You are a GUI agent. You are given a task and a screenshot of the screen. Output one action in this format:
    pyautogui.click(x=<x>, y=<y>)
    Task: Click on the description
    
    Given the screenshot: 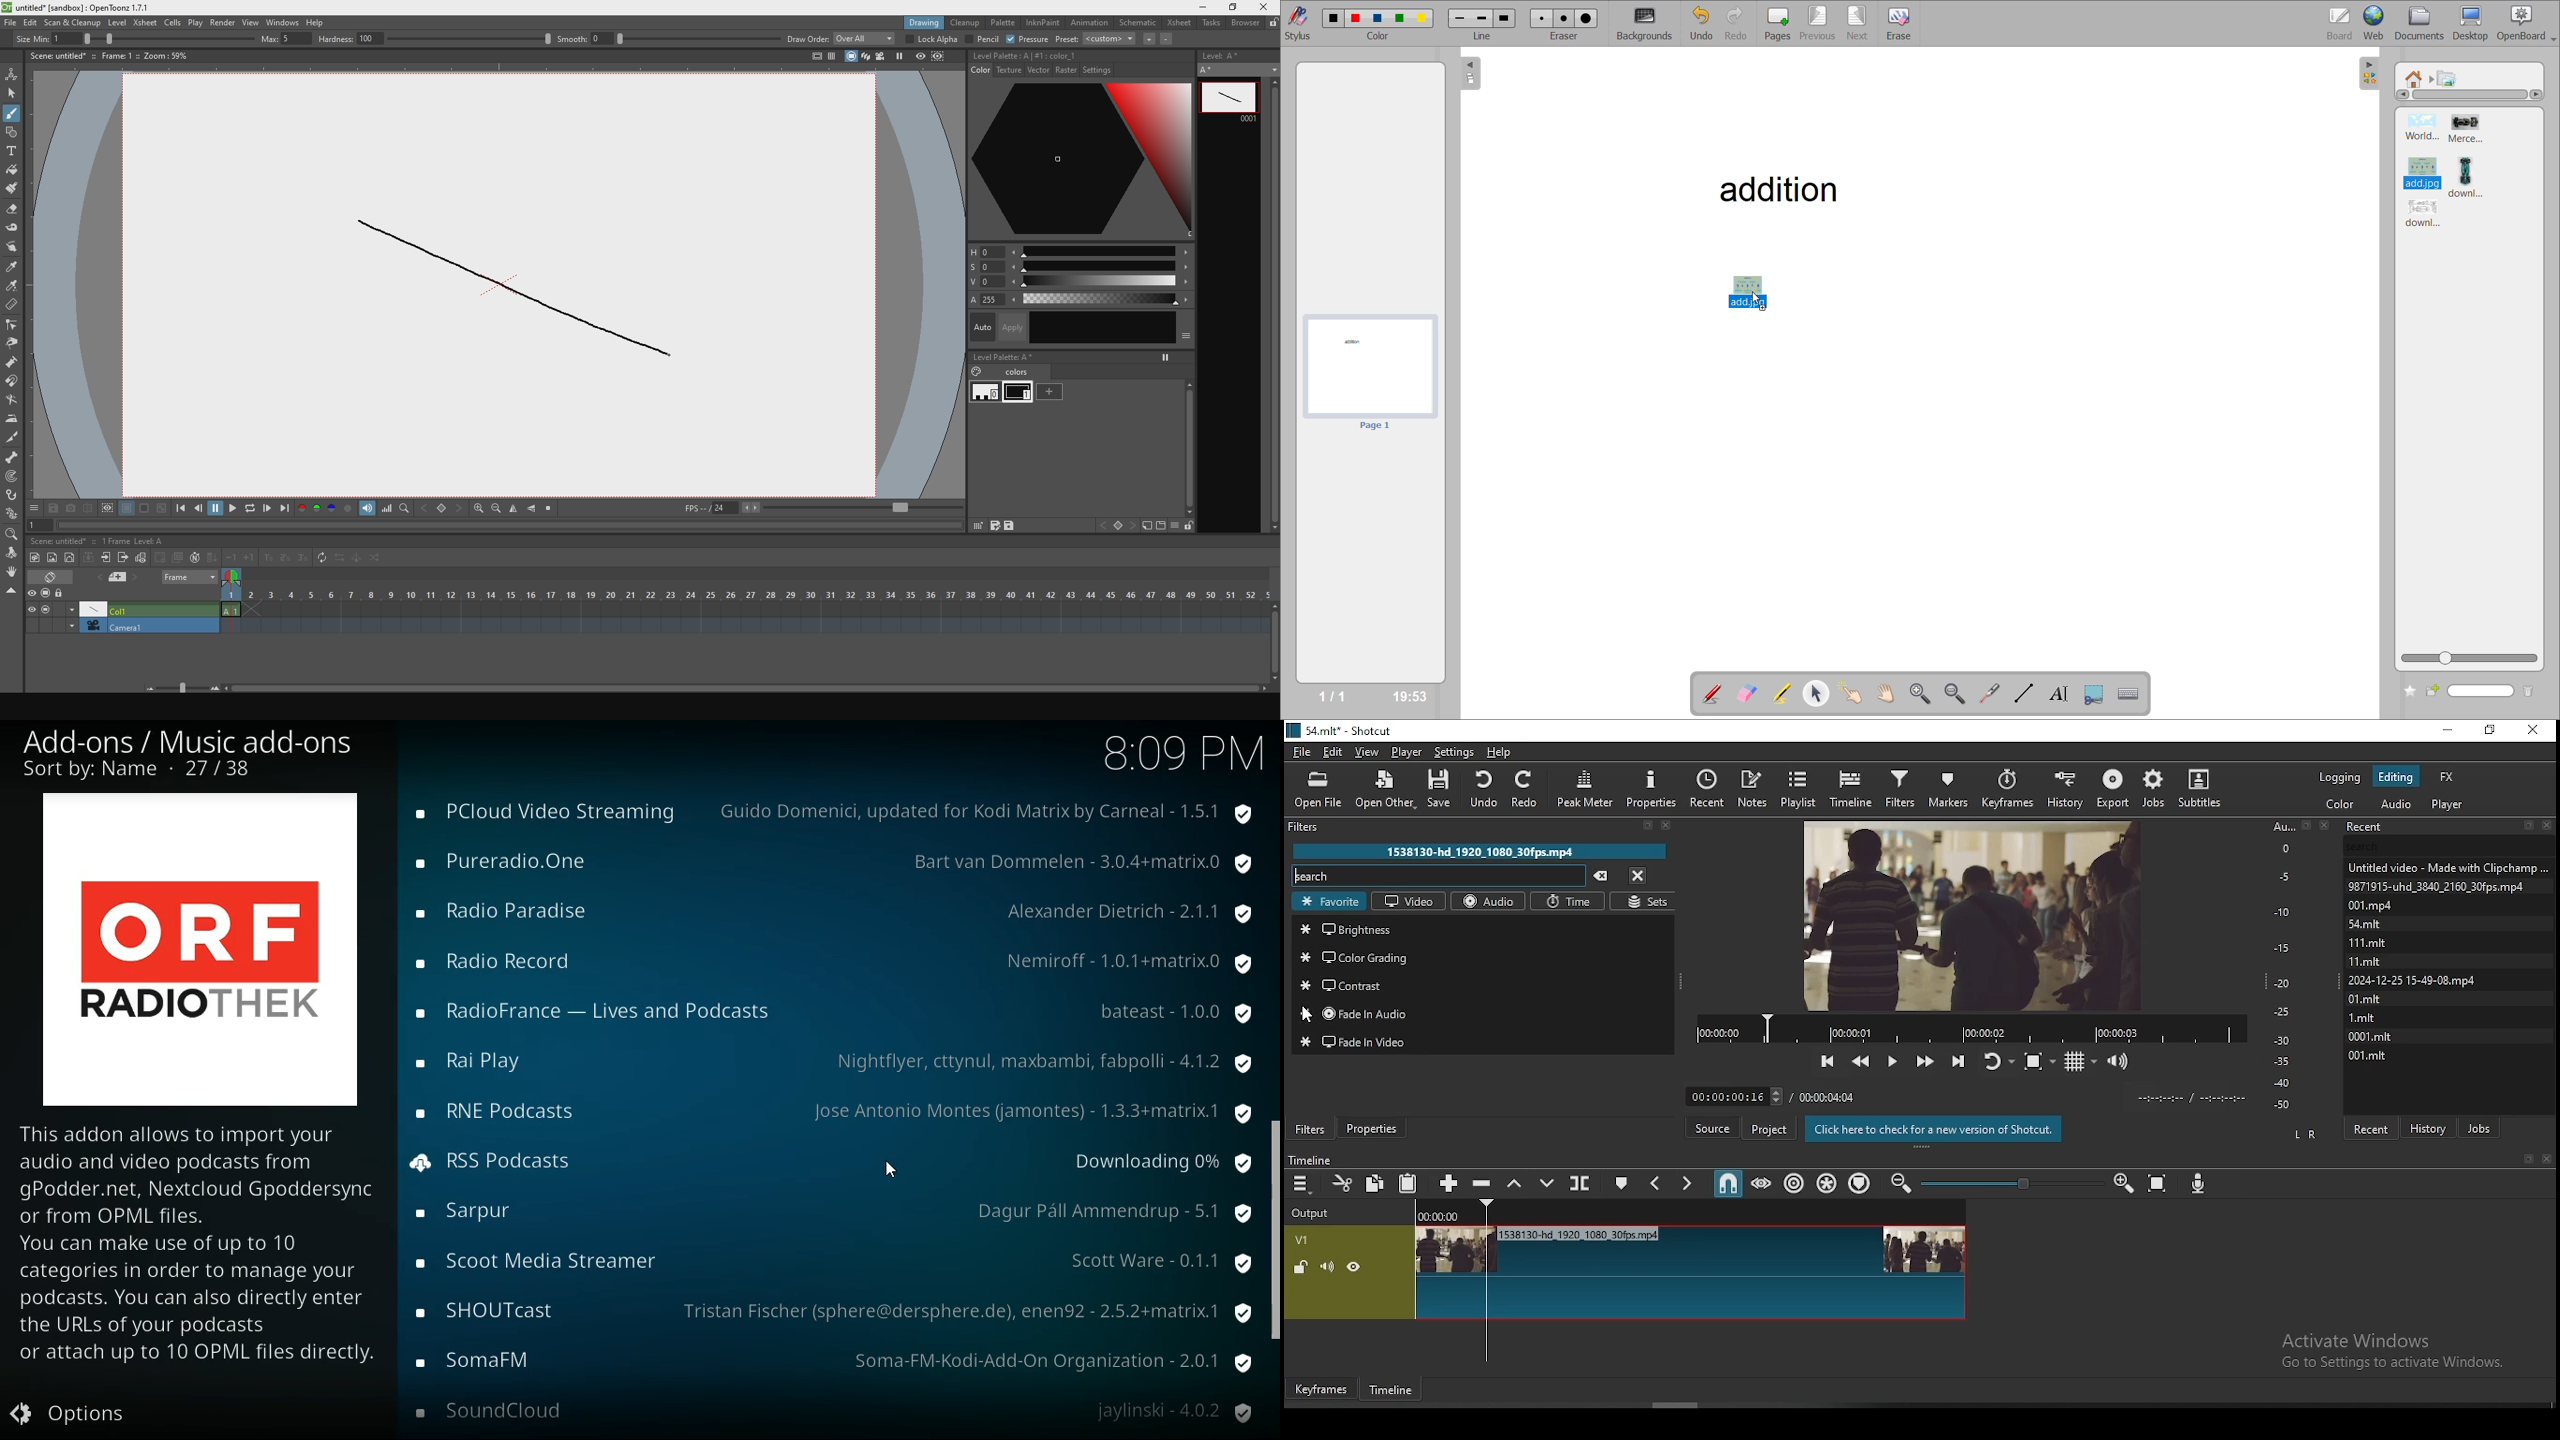 What is the action you would take?
    pyautogui.click(x=202, y=1255)
    